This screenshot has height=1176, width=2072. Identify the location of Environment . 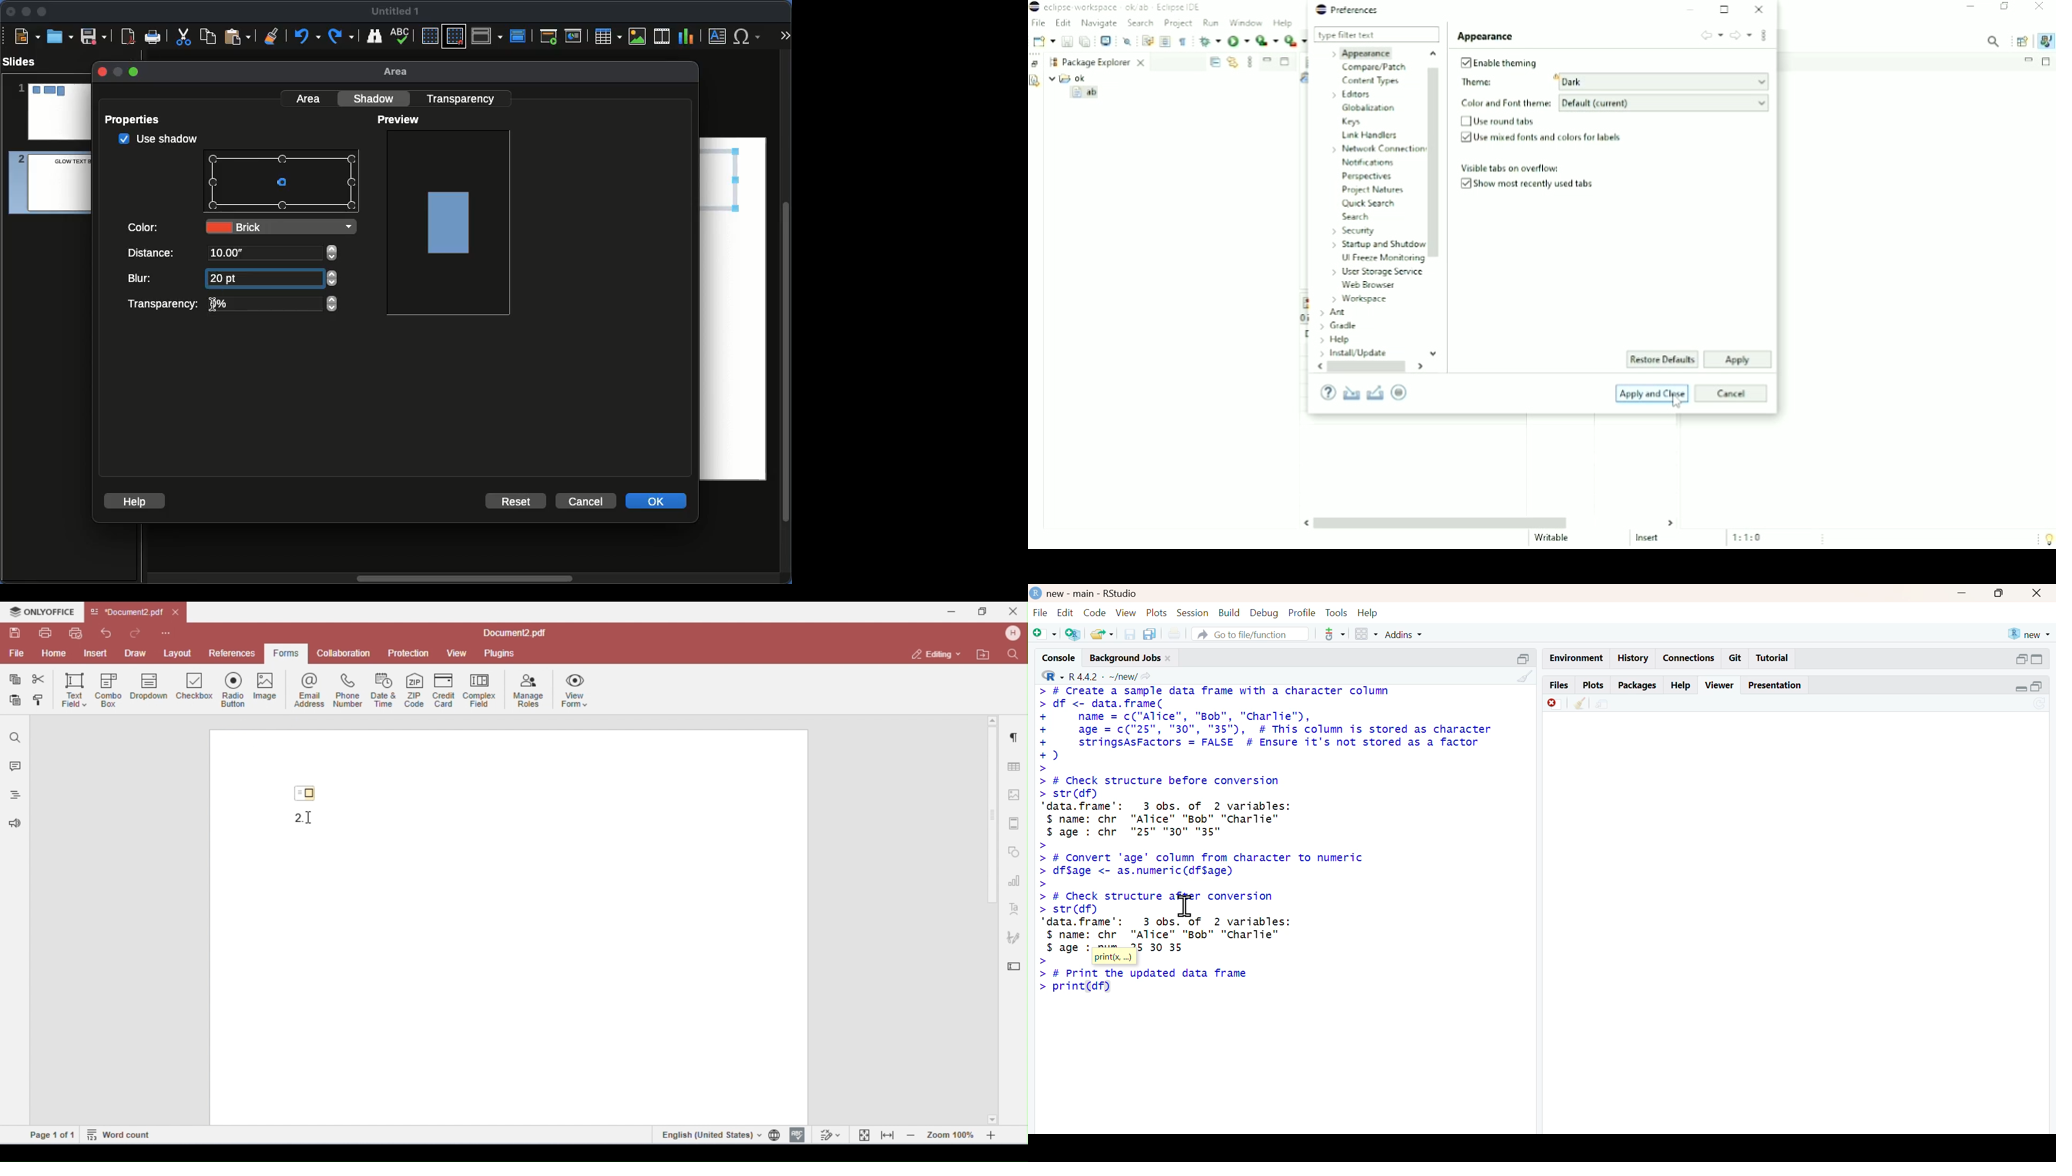
(1577, 658).